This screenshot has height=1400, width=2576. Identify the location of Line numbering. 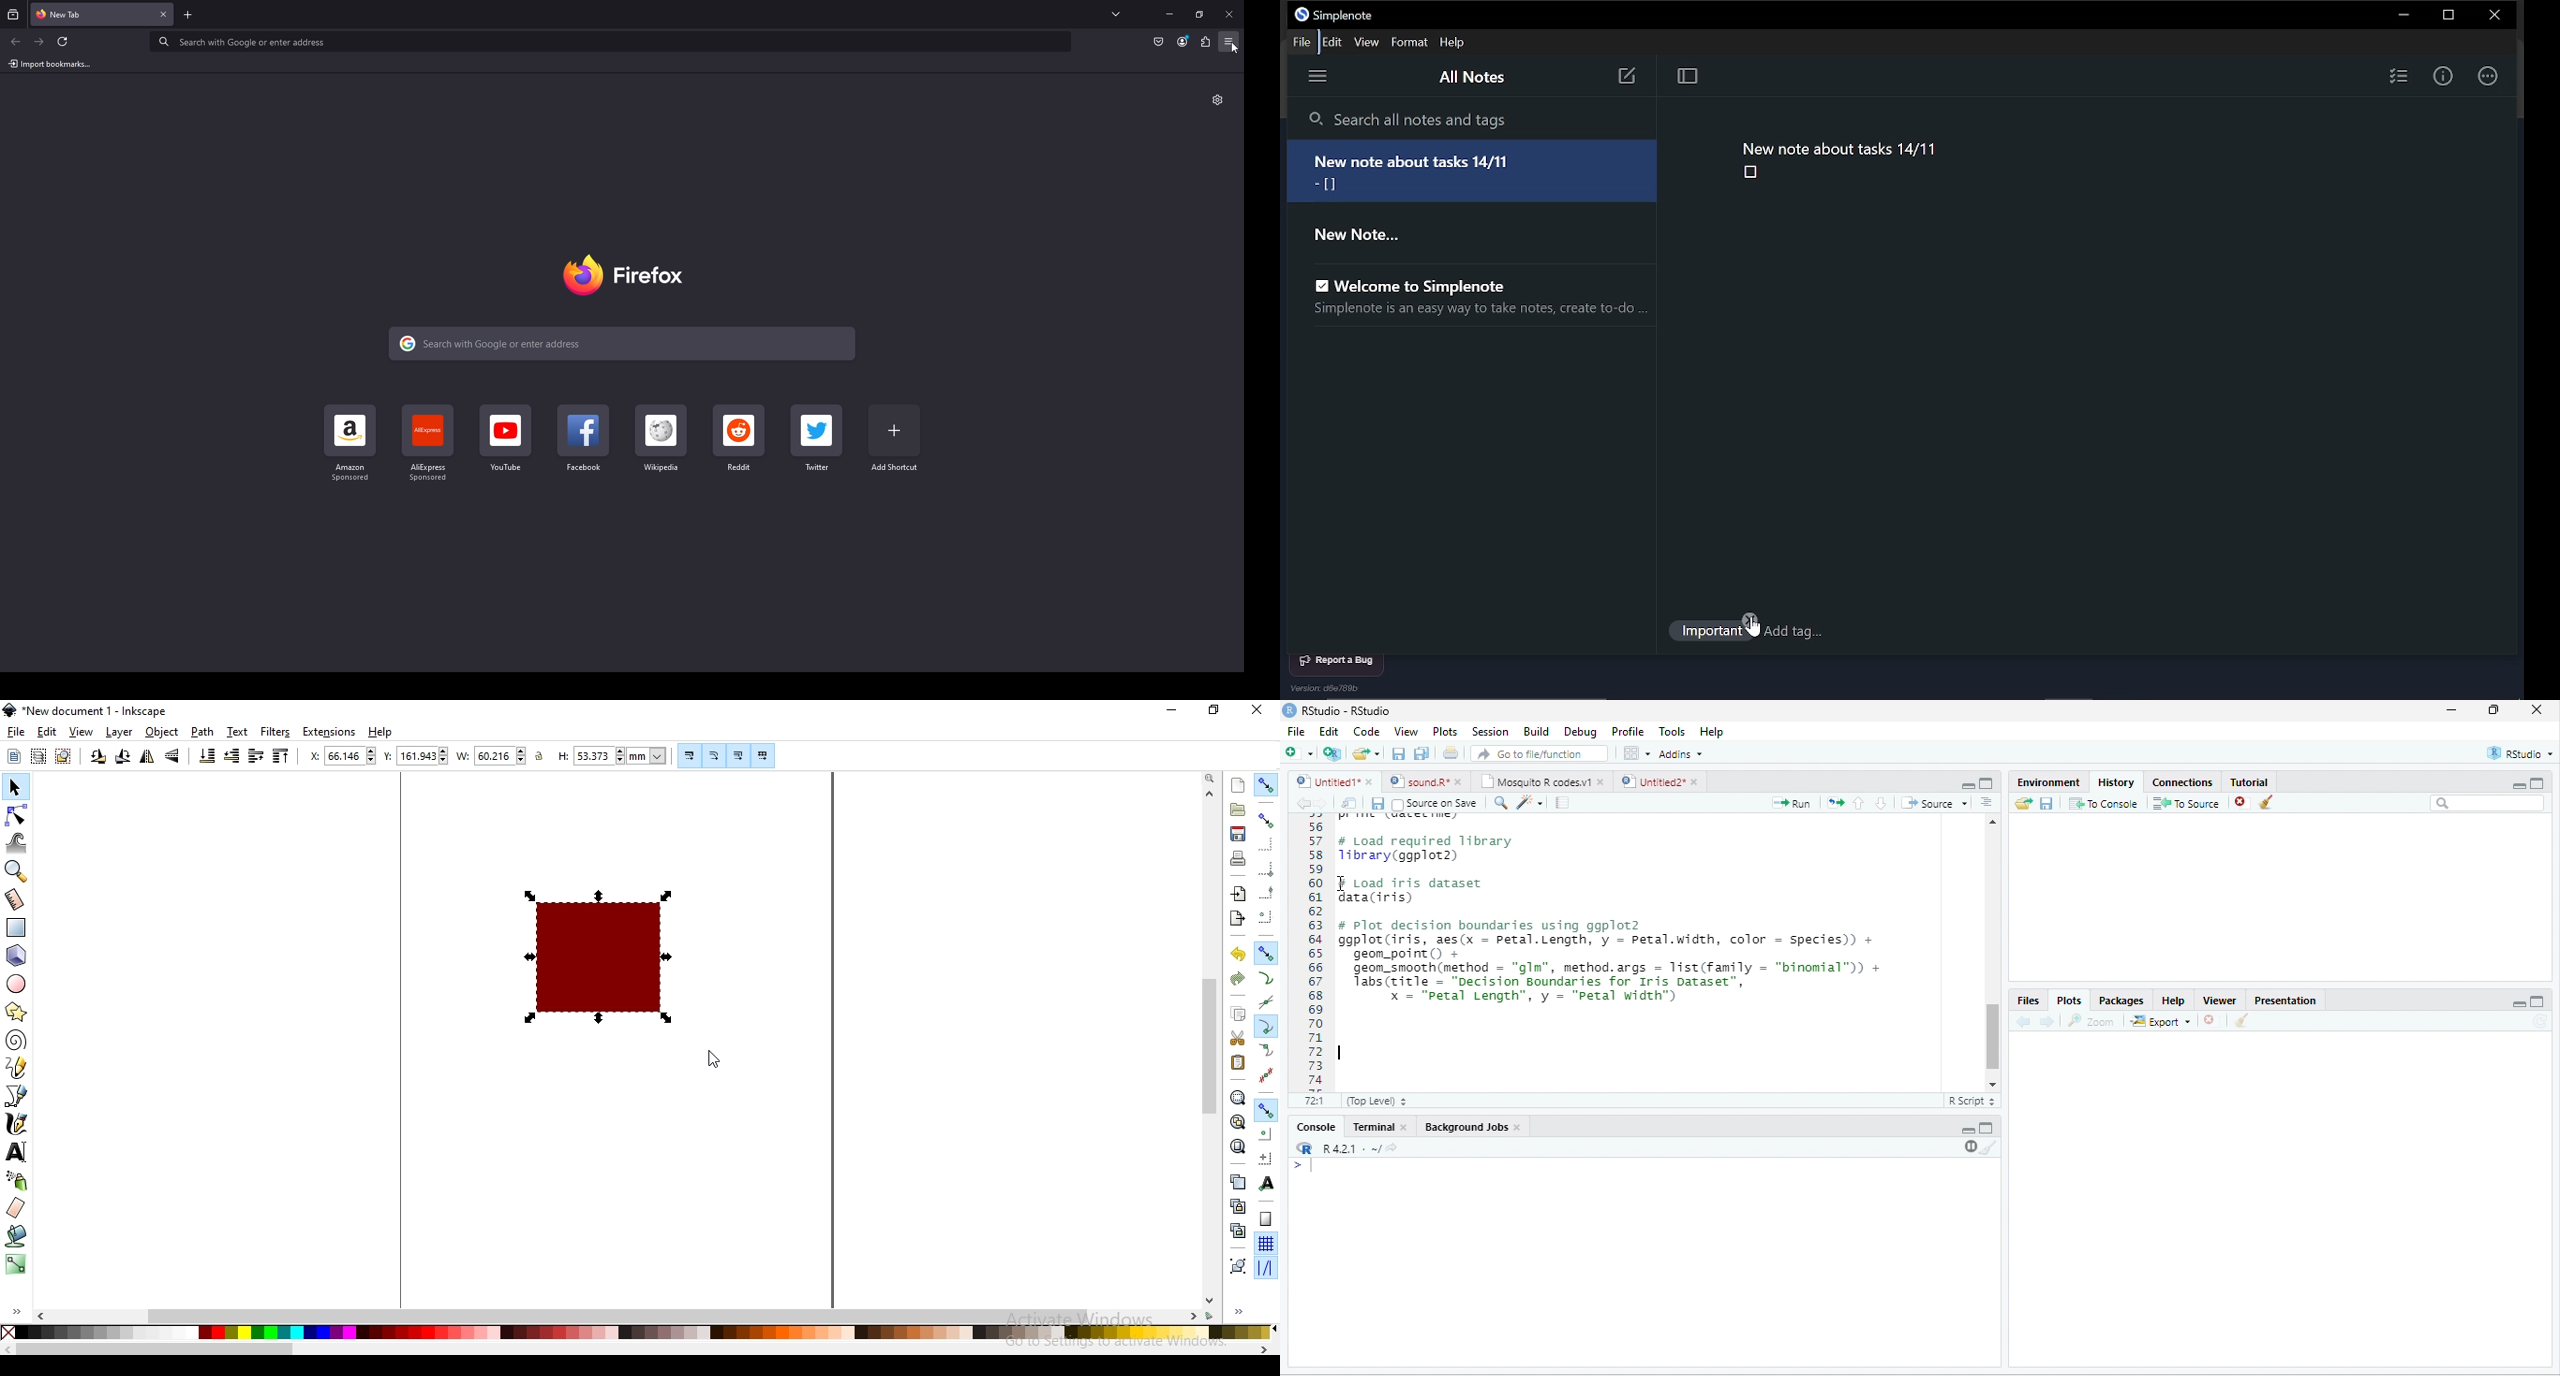
(1315, 953).